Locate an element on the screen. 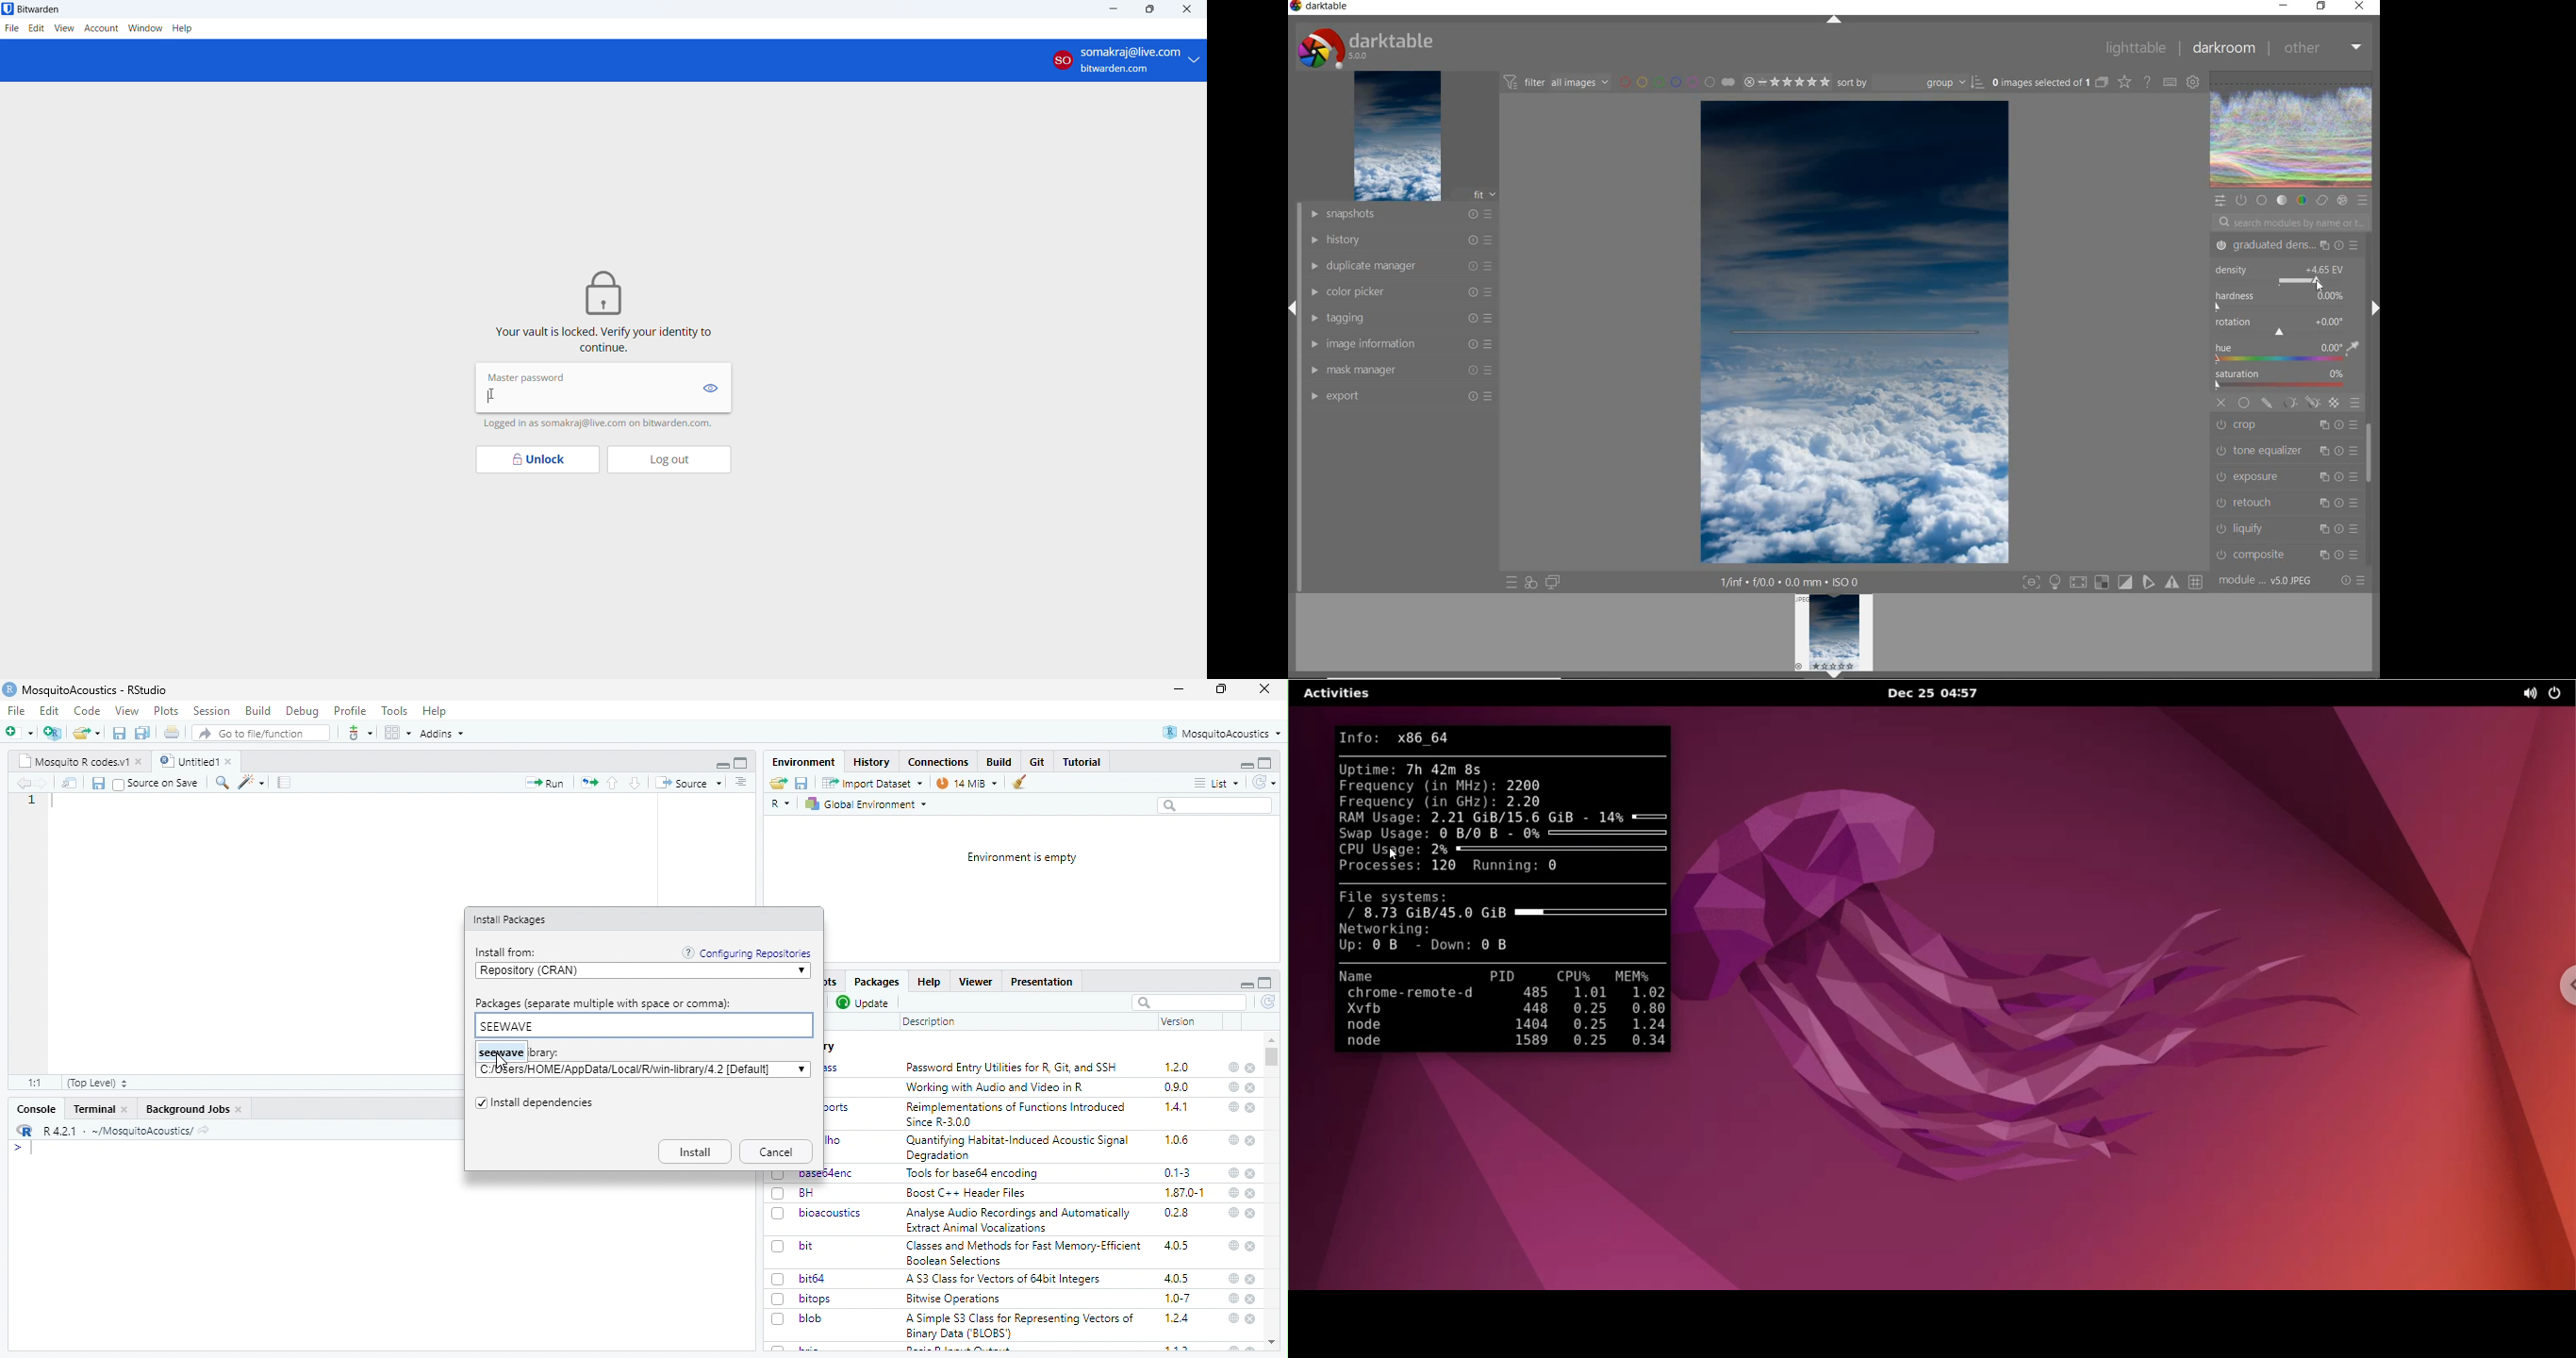  minimise is located at coordinates (724, 766).